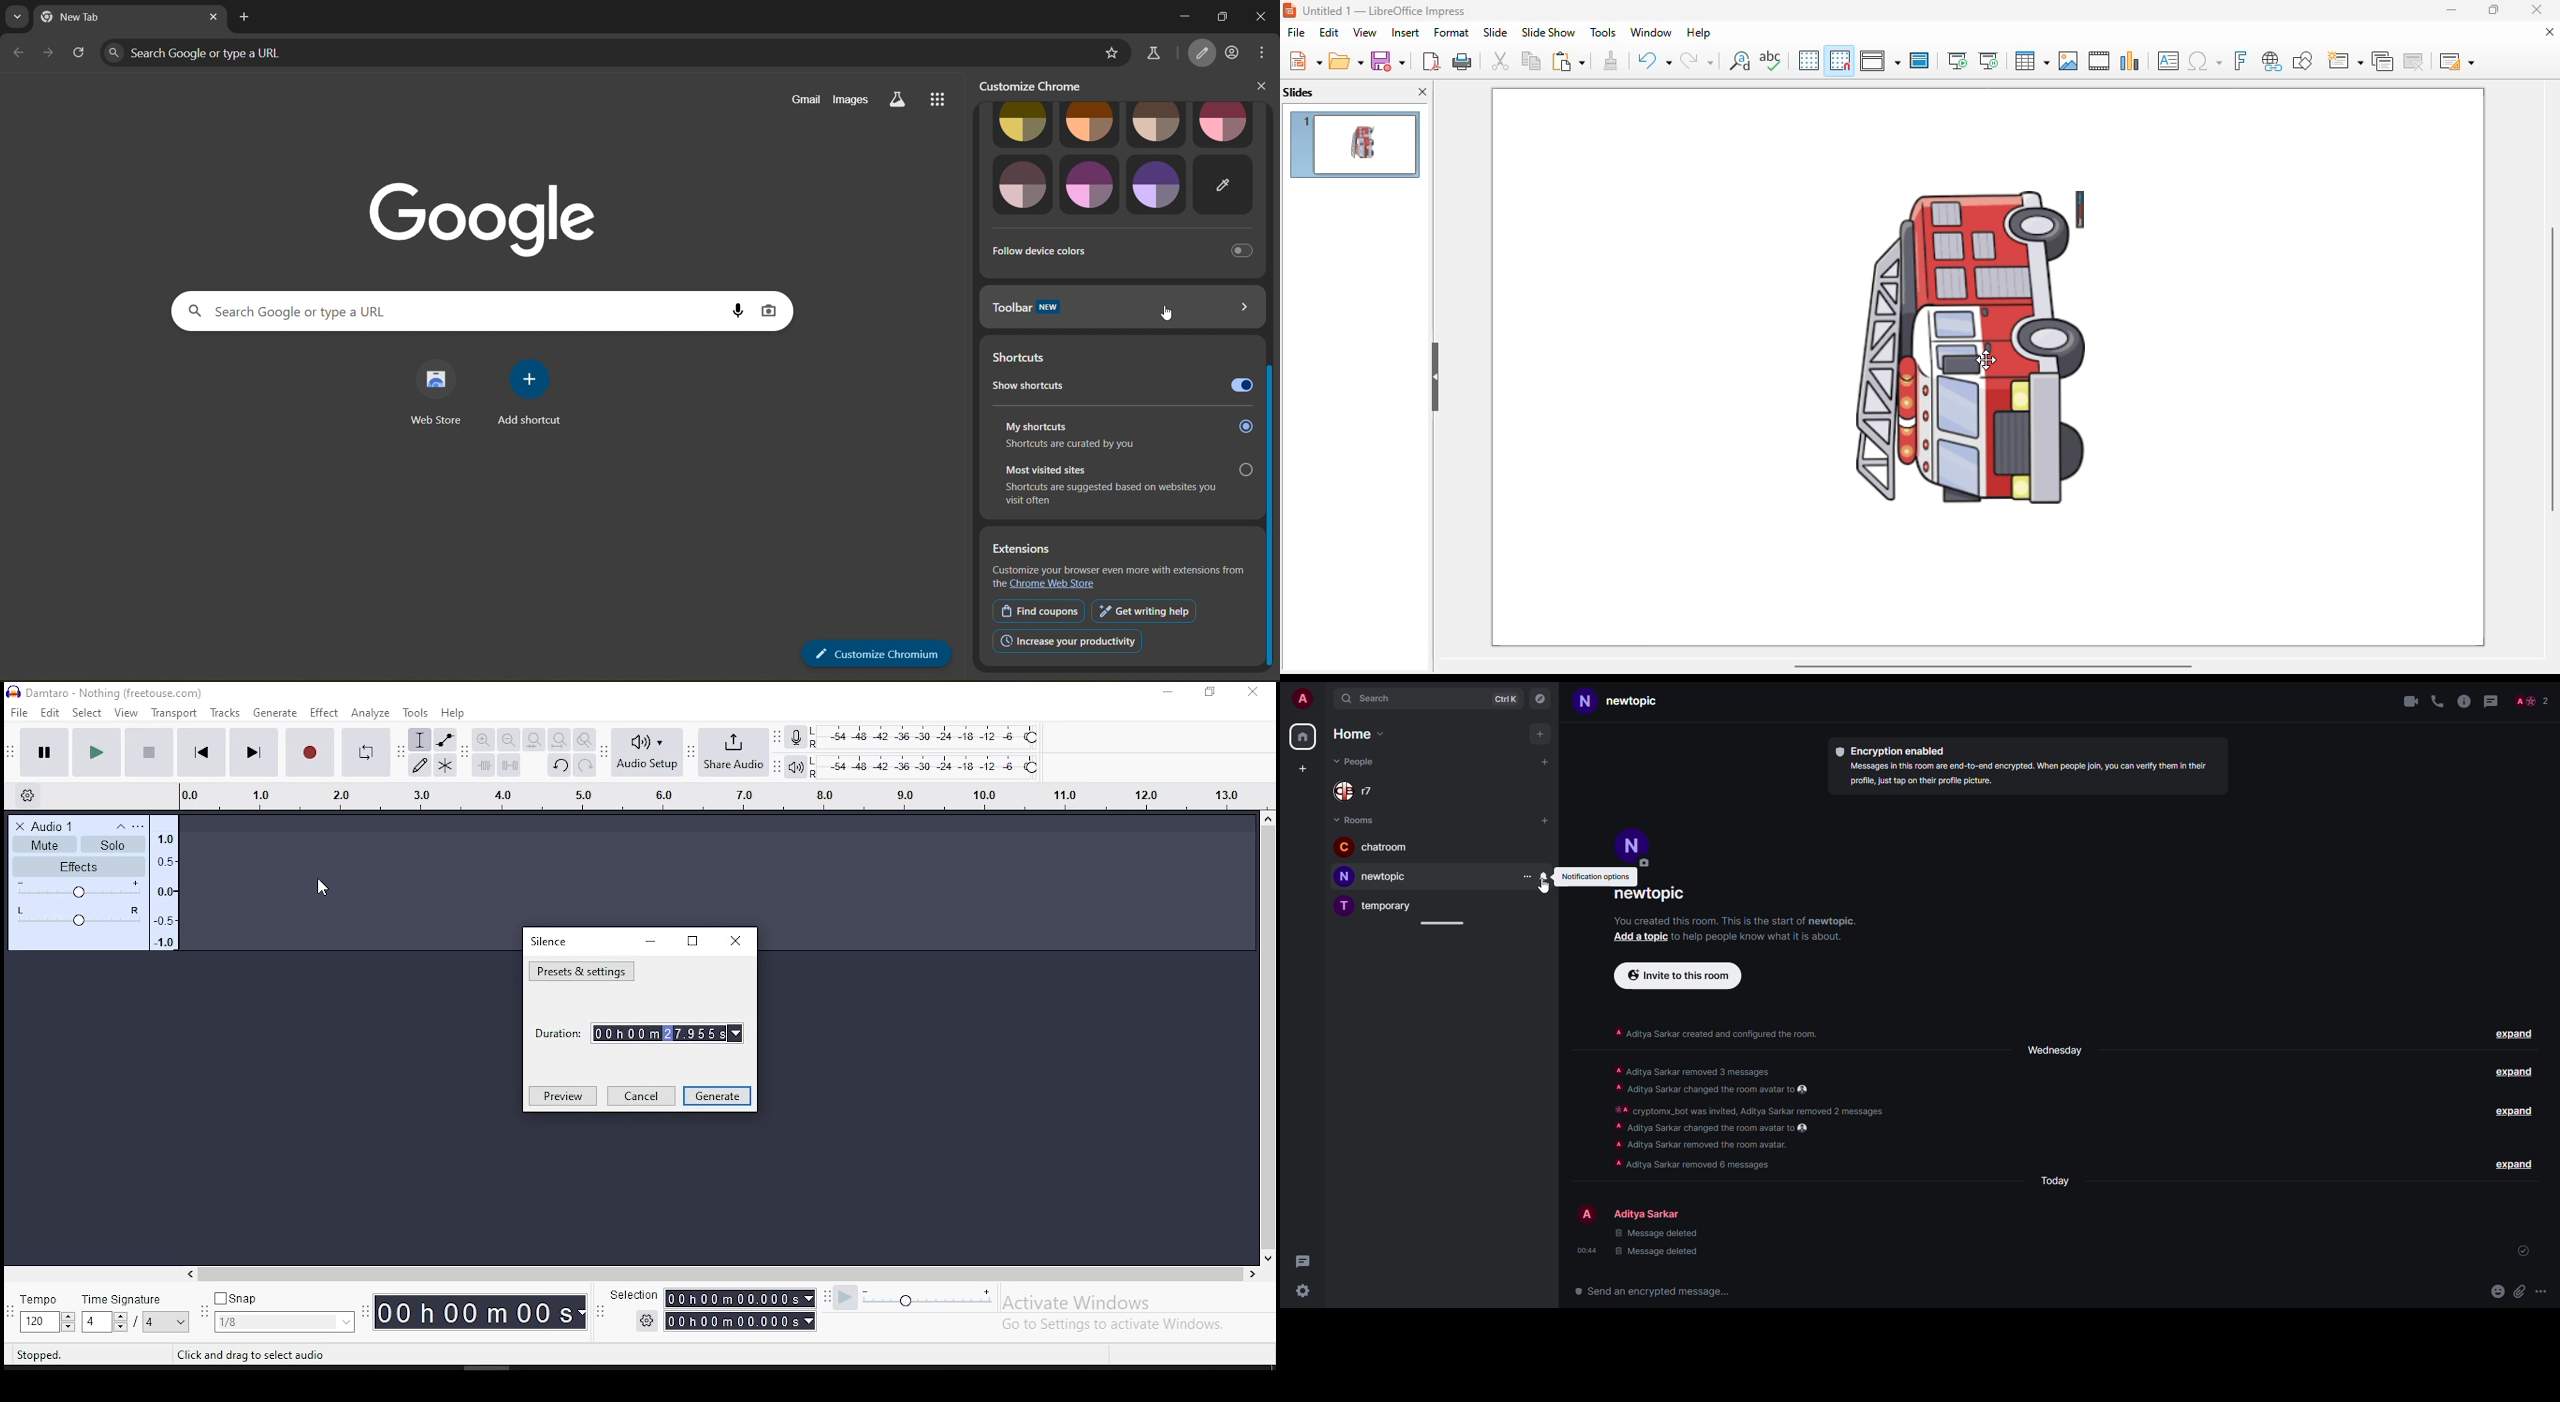  Describe the element at coordinates (735, 307) in the screenshot. I see `voice search` at that location.